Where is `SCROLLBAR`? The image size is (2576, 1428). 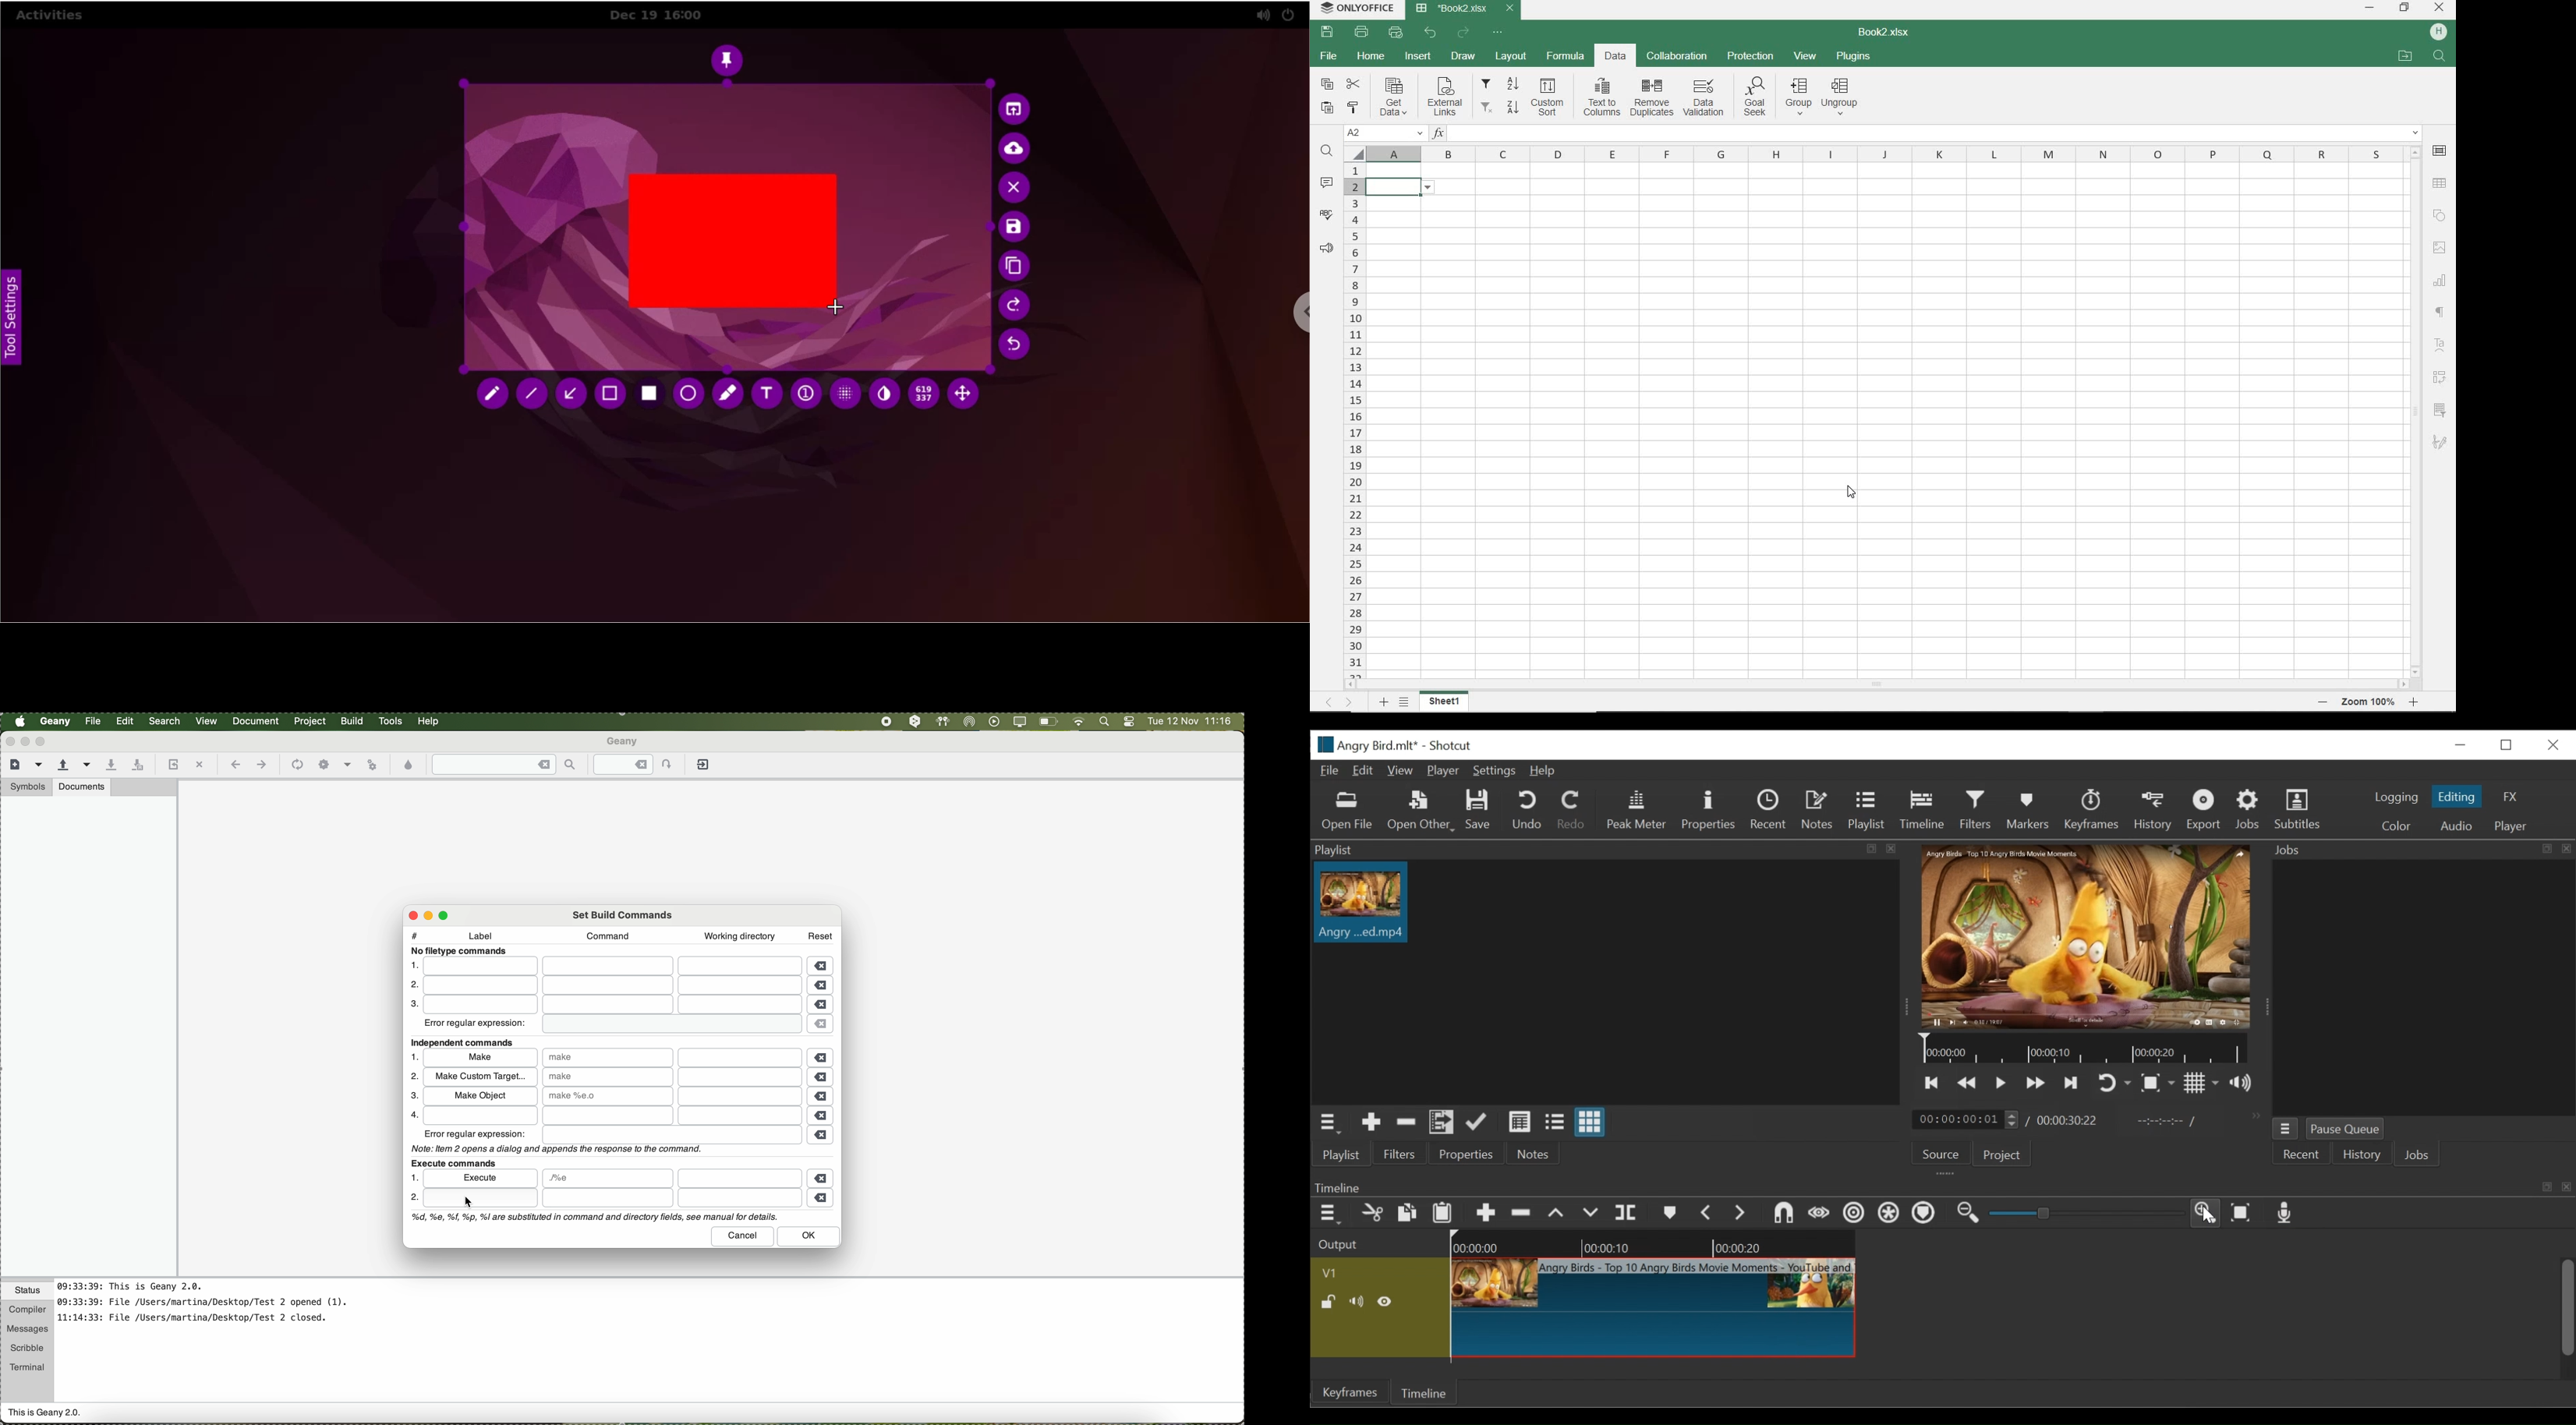 SCROLLBAR is located at coordinates (1874, 682).